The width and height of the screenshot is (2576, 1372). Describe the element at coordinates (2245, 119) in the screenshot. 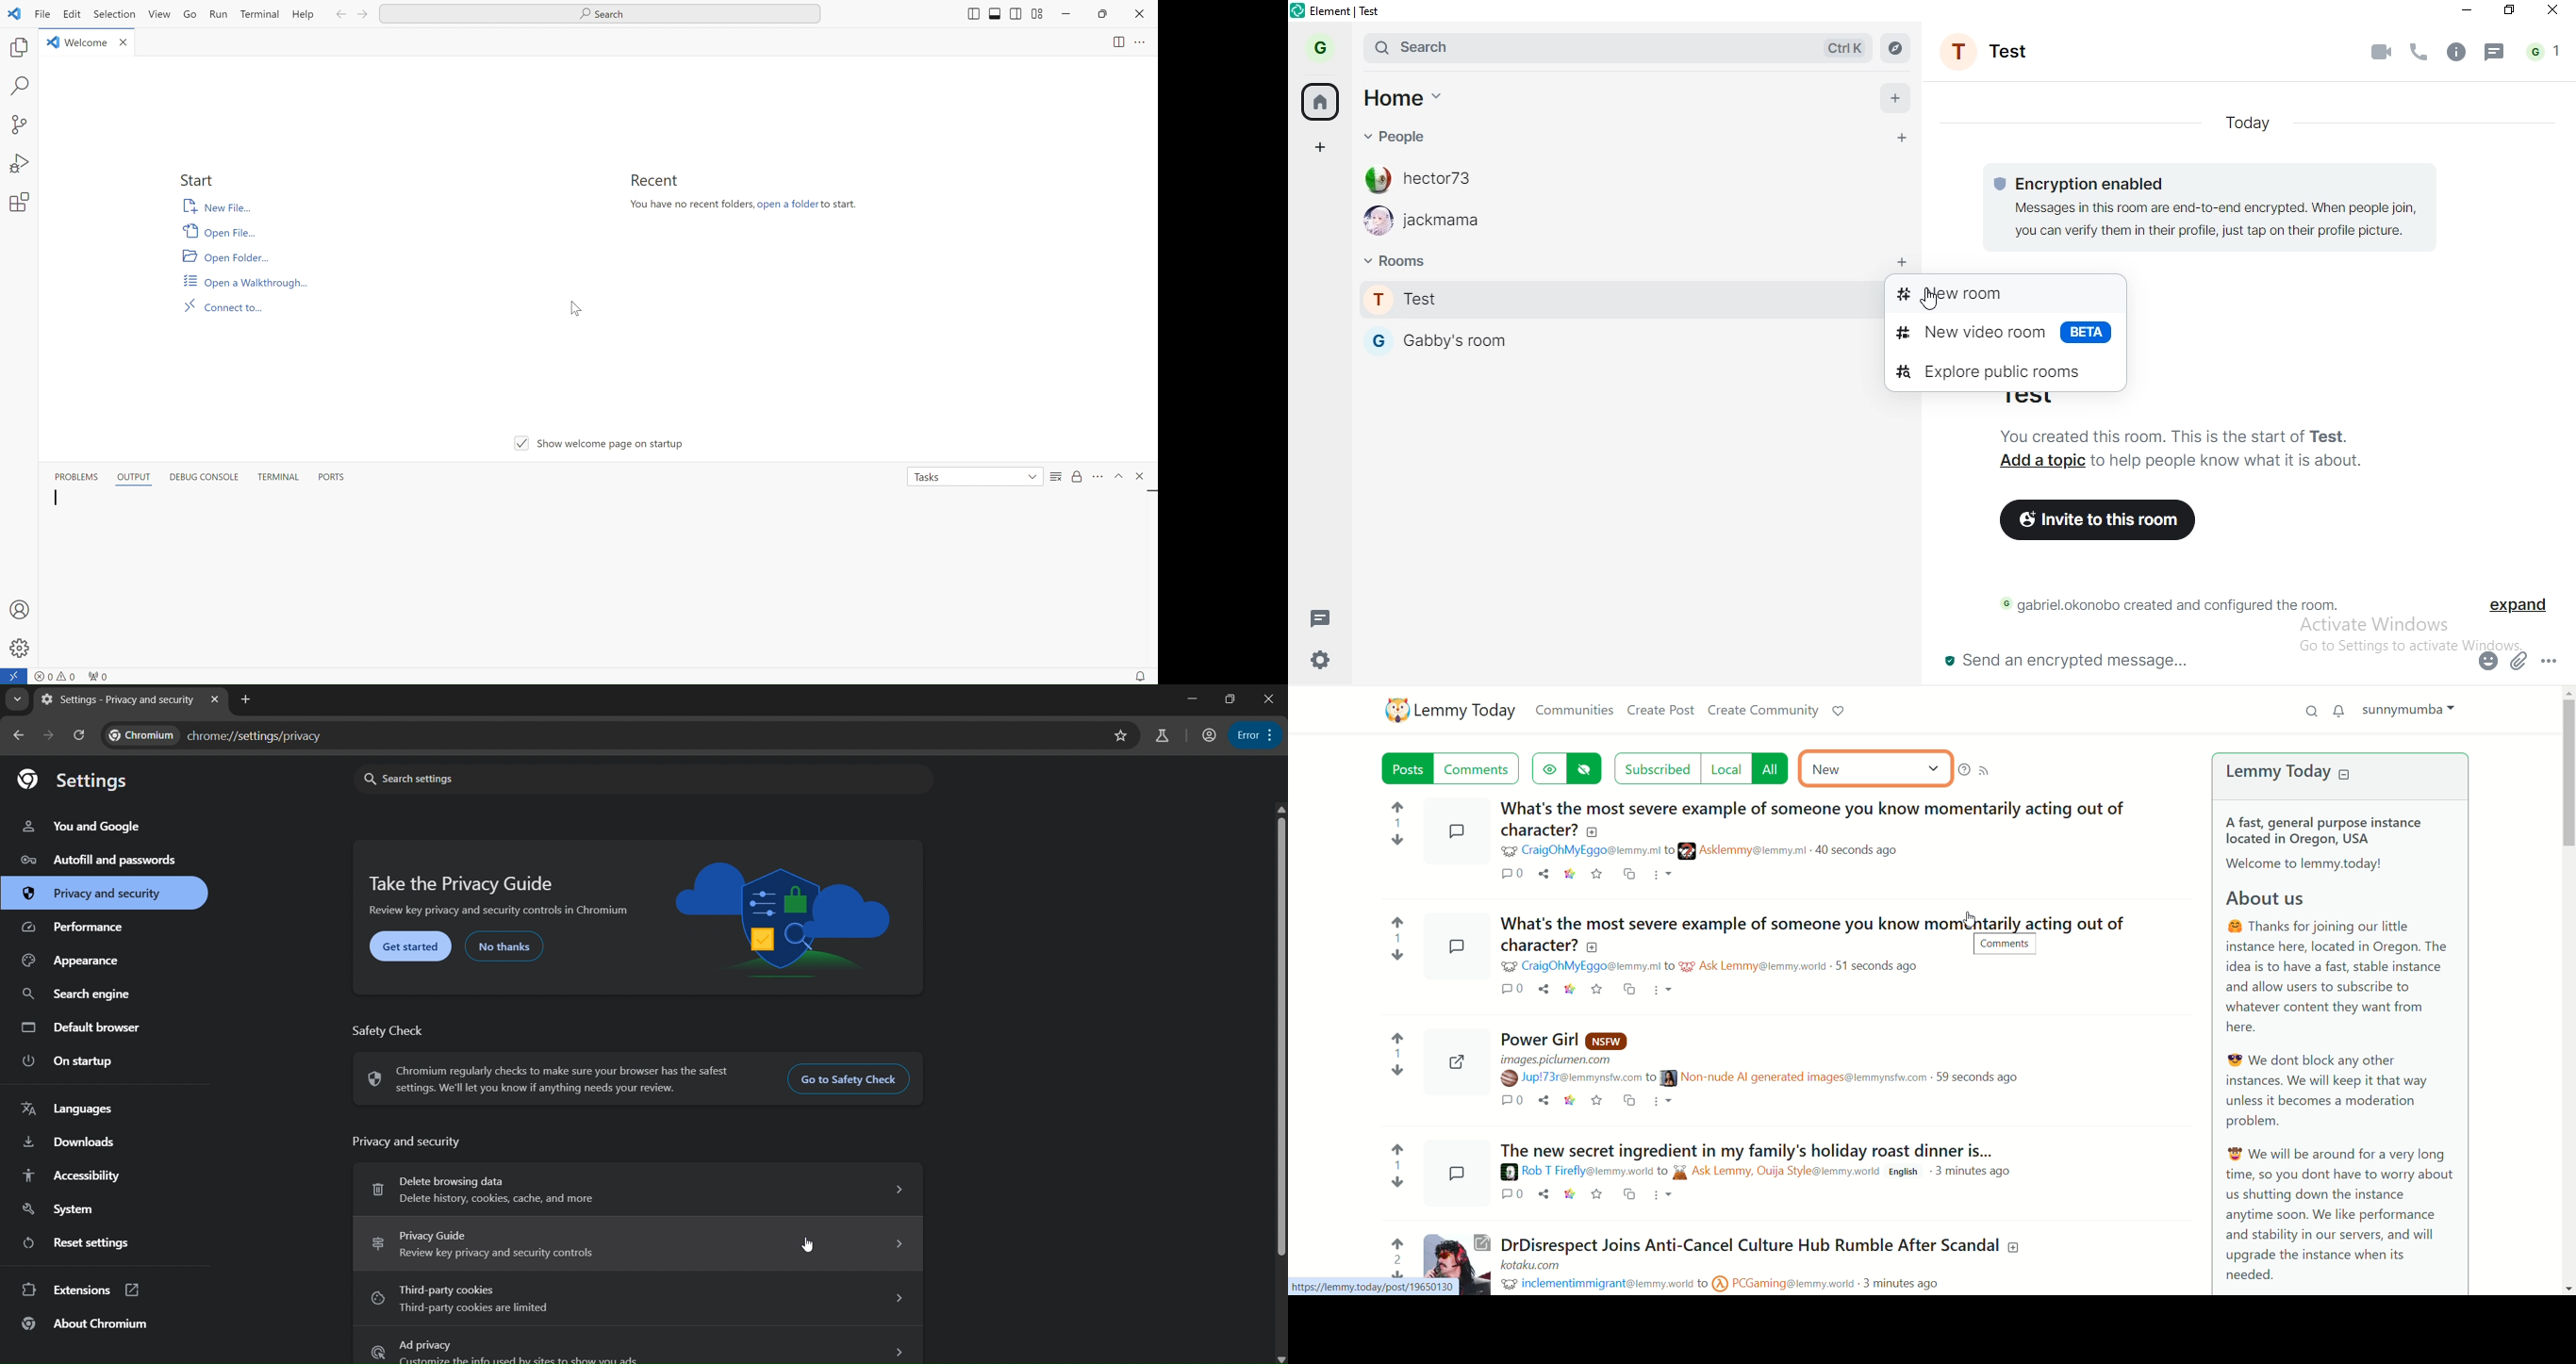

I see `today` at that location.